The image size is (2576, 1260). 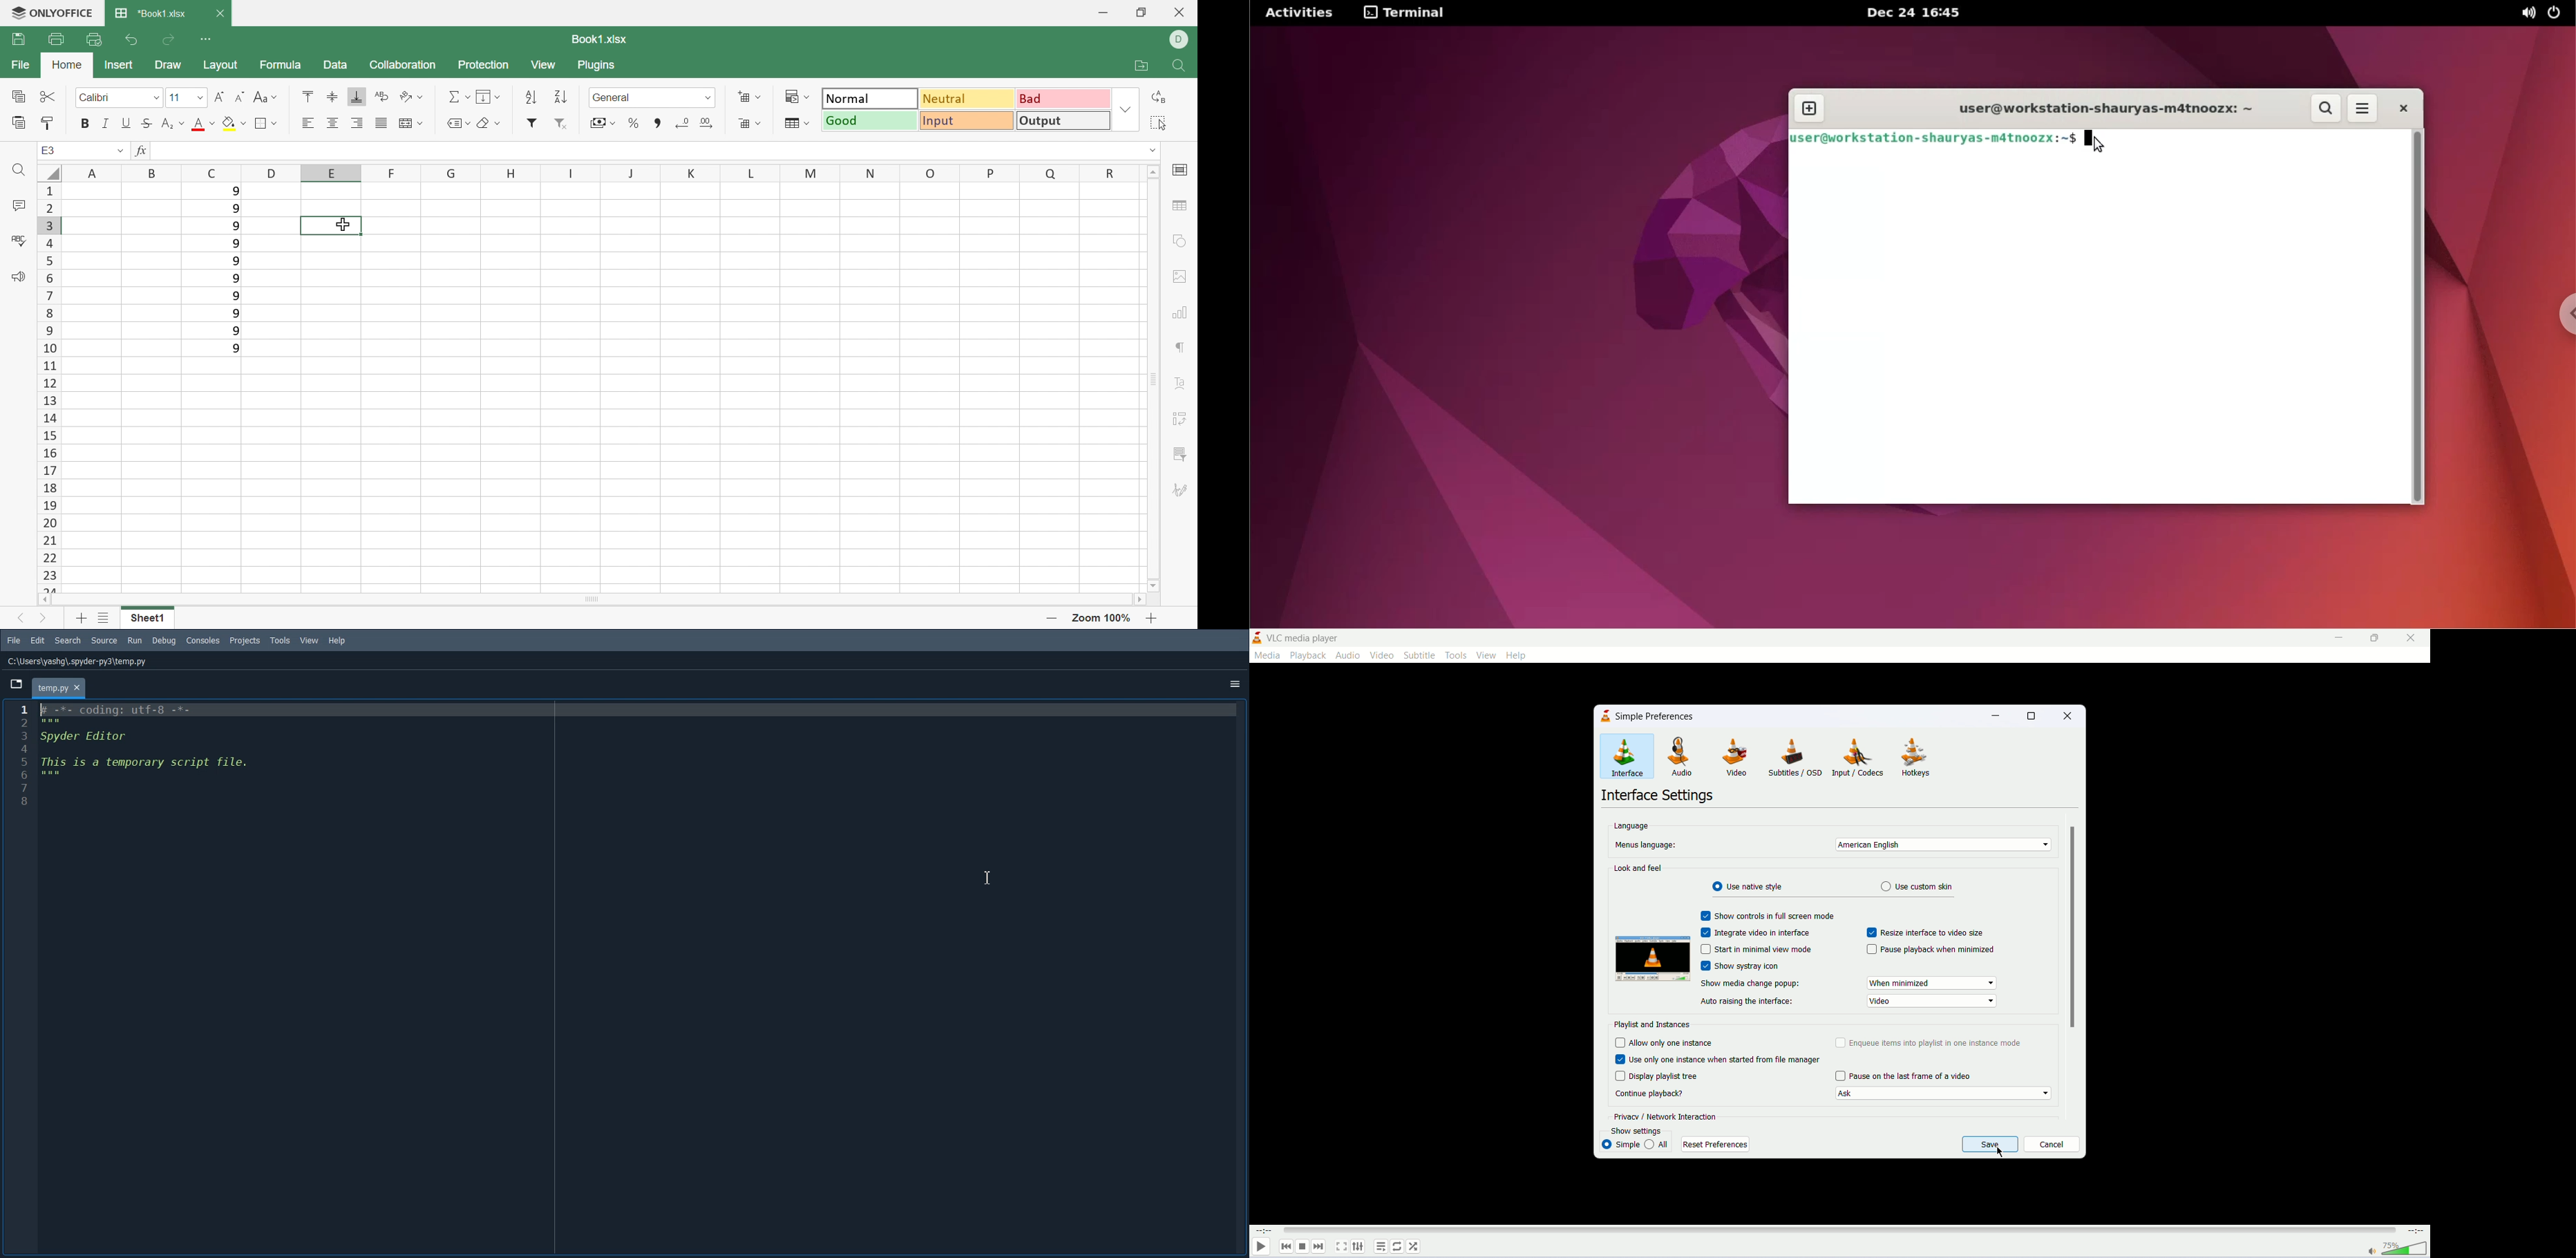 I want to click on Text Art settings, so click(x=1180, y=383).